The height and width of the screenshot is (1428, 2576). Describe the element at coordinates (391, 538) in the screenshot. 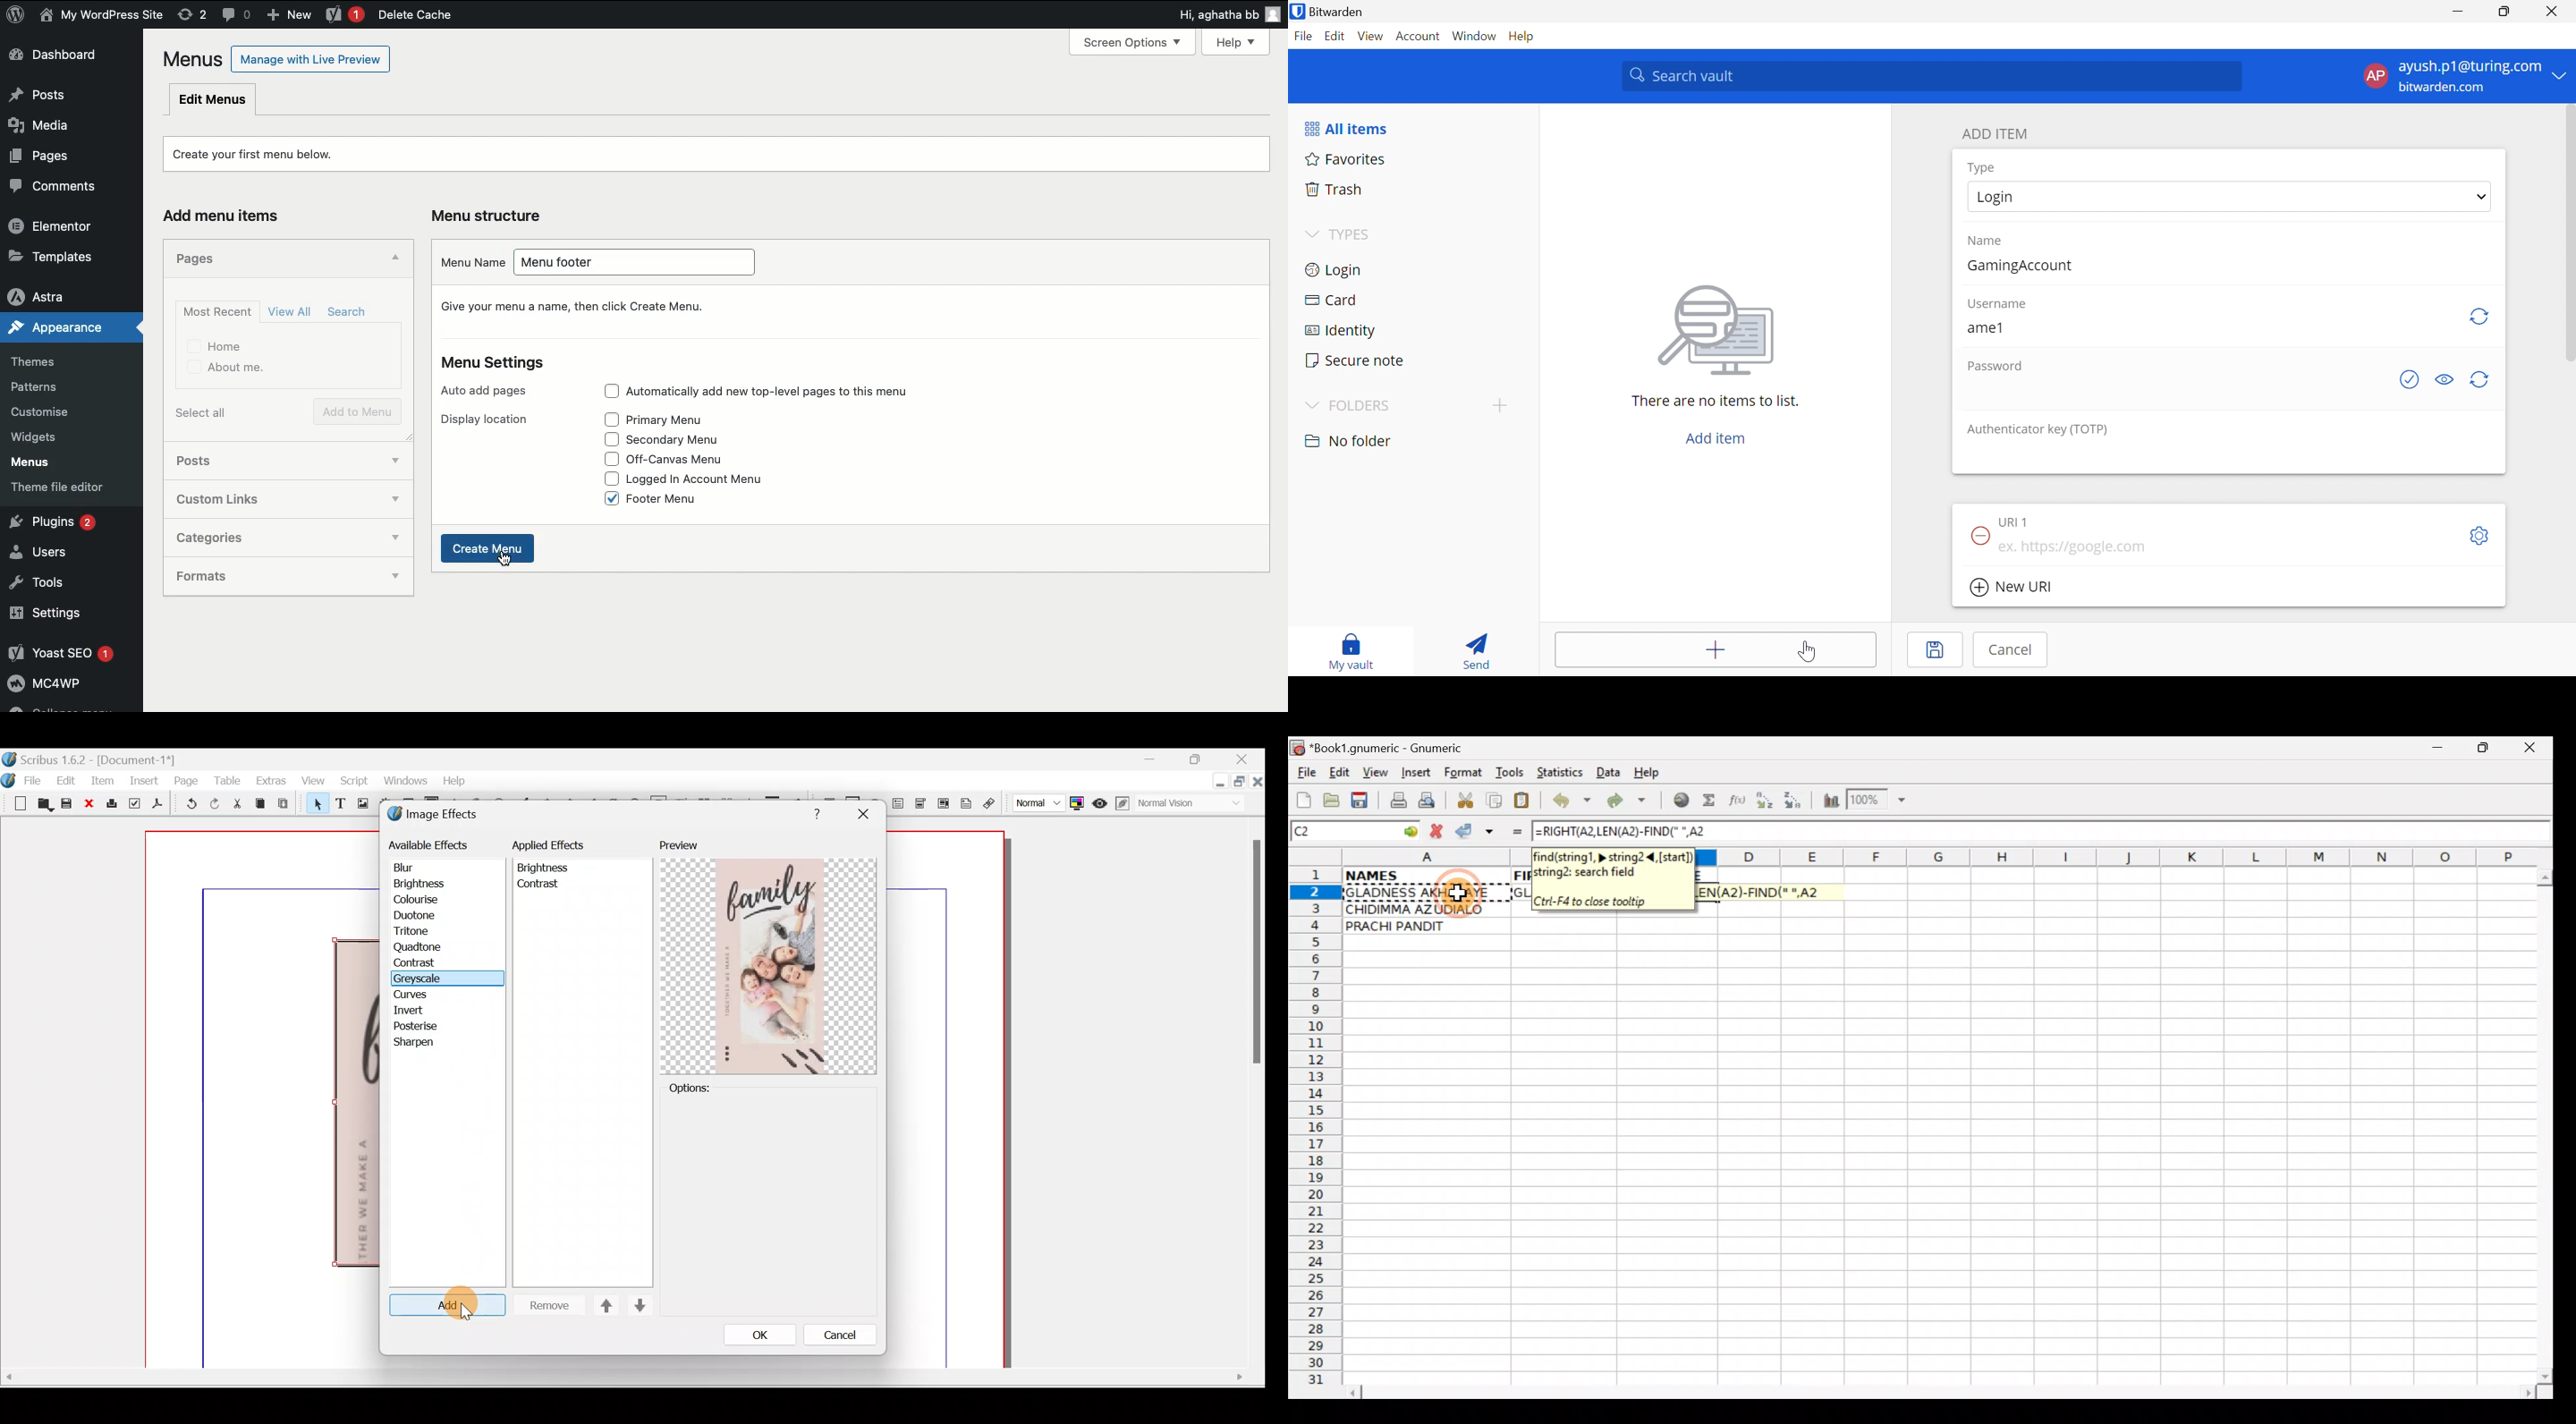

I see `show` at that location.